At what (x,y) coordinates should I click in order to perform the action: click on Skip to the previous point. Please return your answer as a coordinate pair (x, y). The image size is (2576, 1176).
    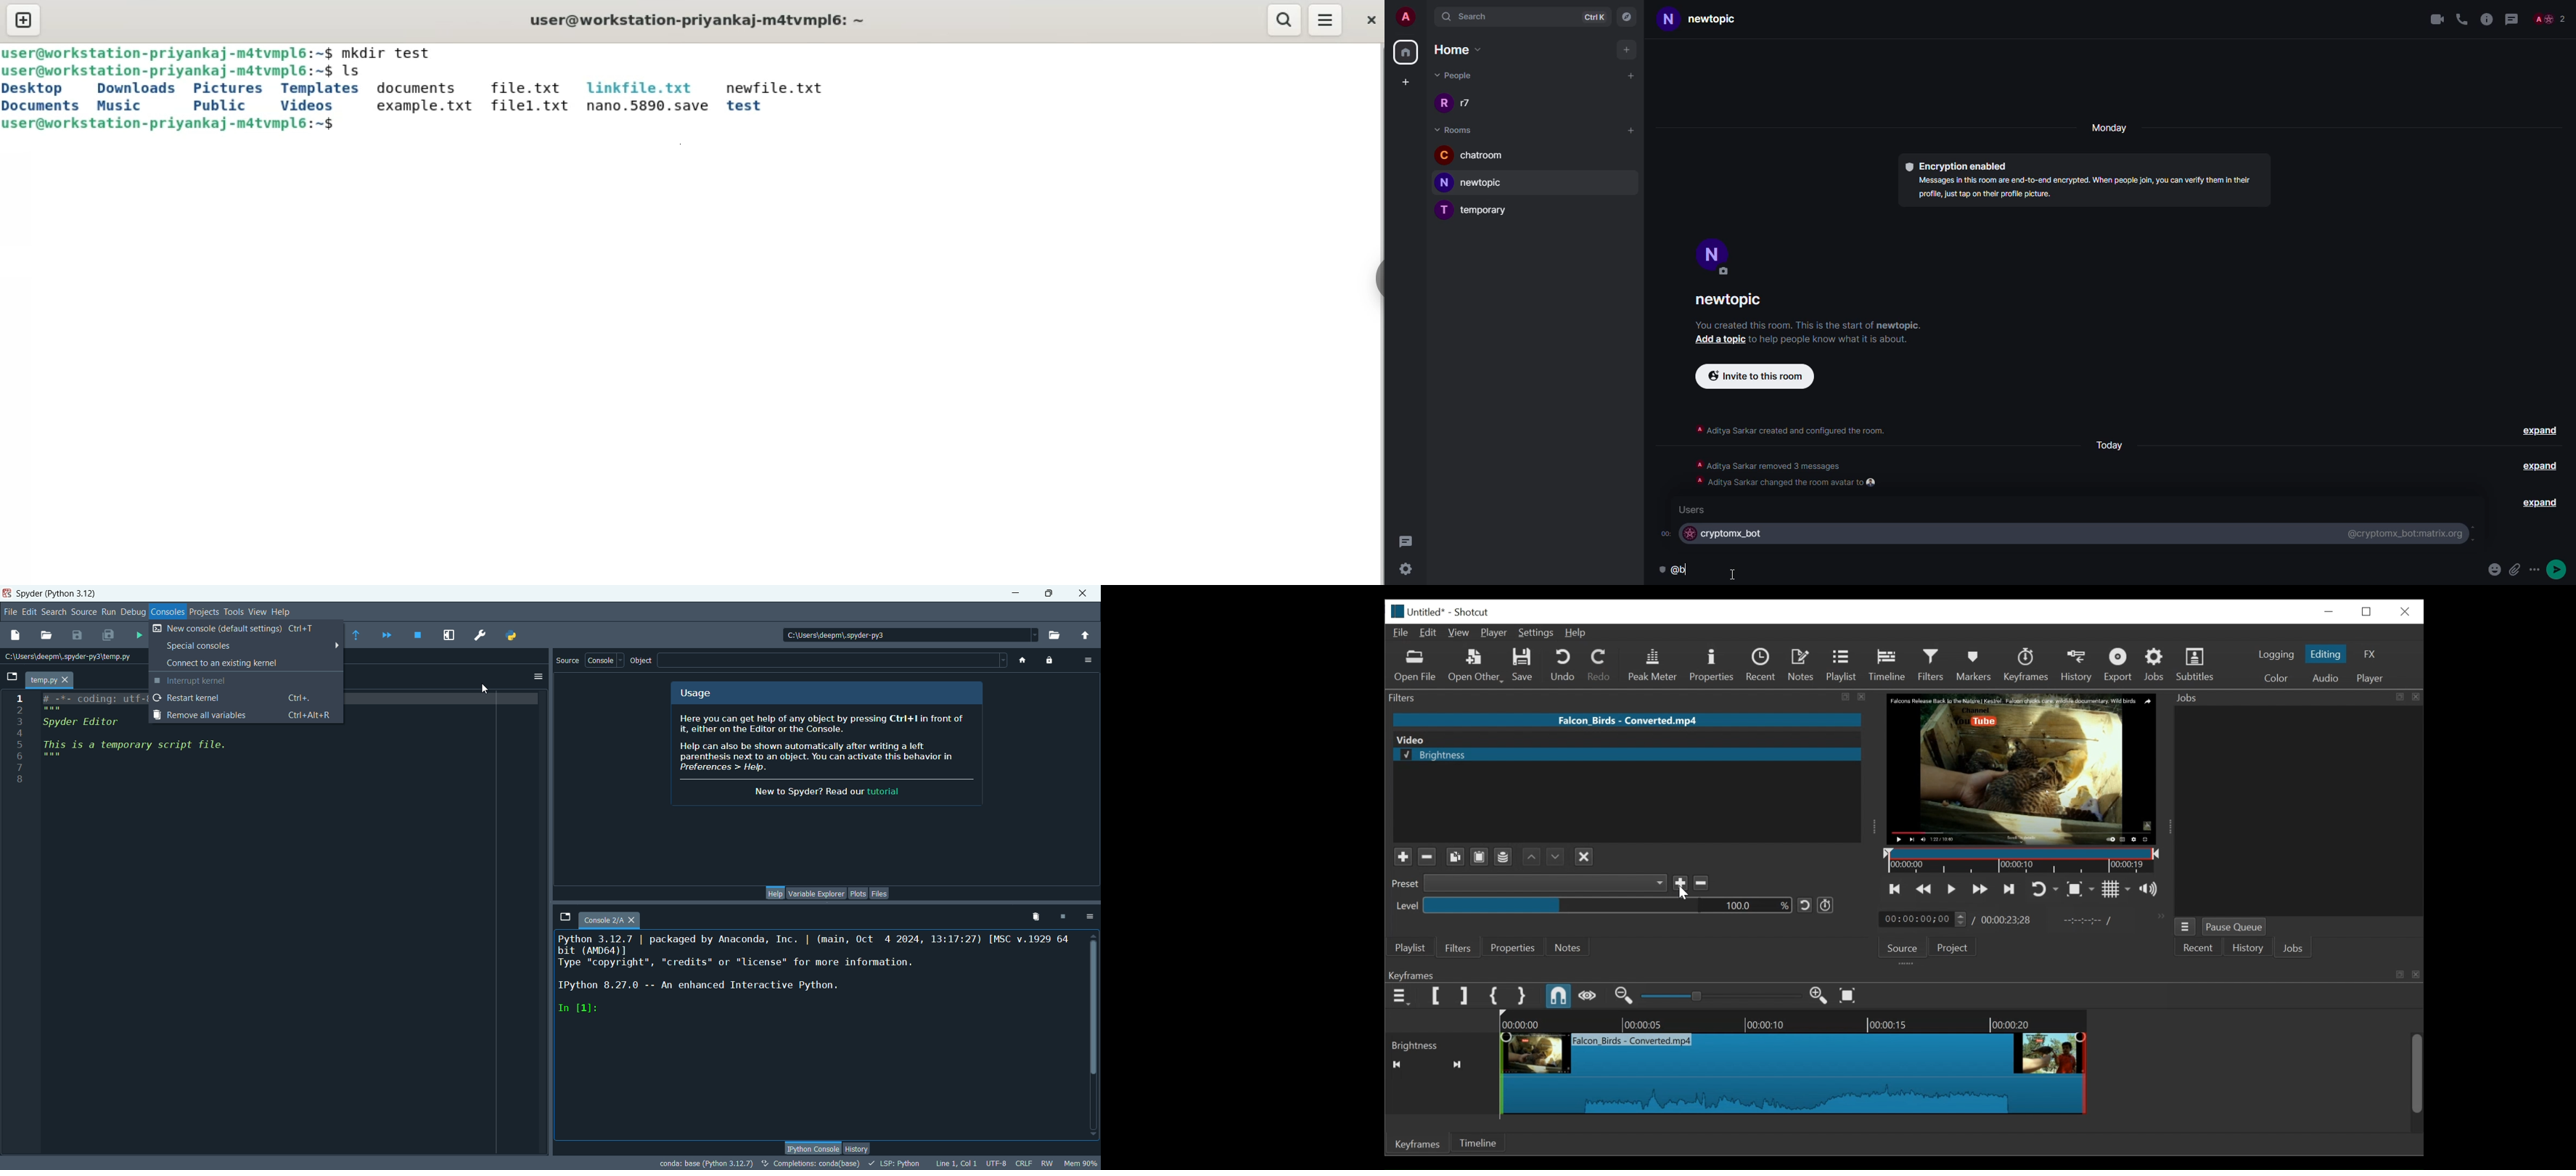
    Looking at the image, I should click on (1896, 888).